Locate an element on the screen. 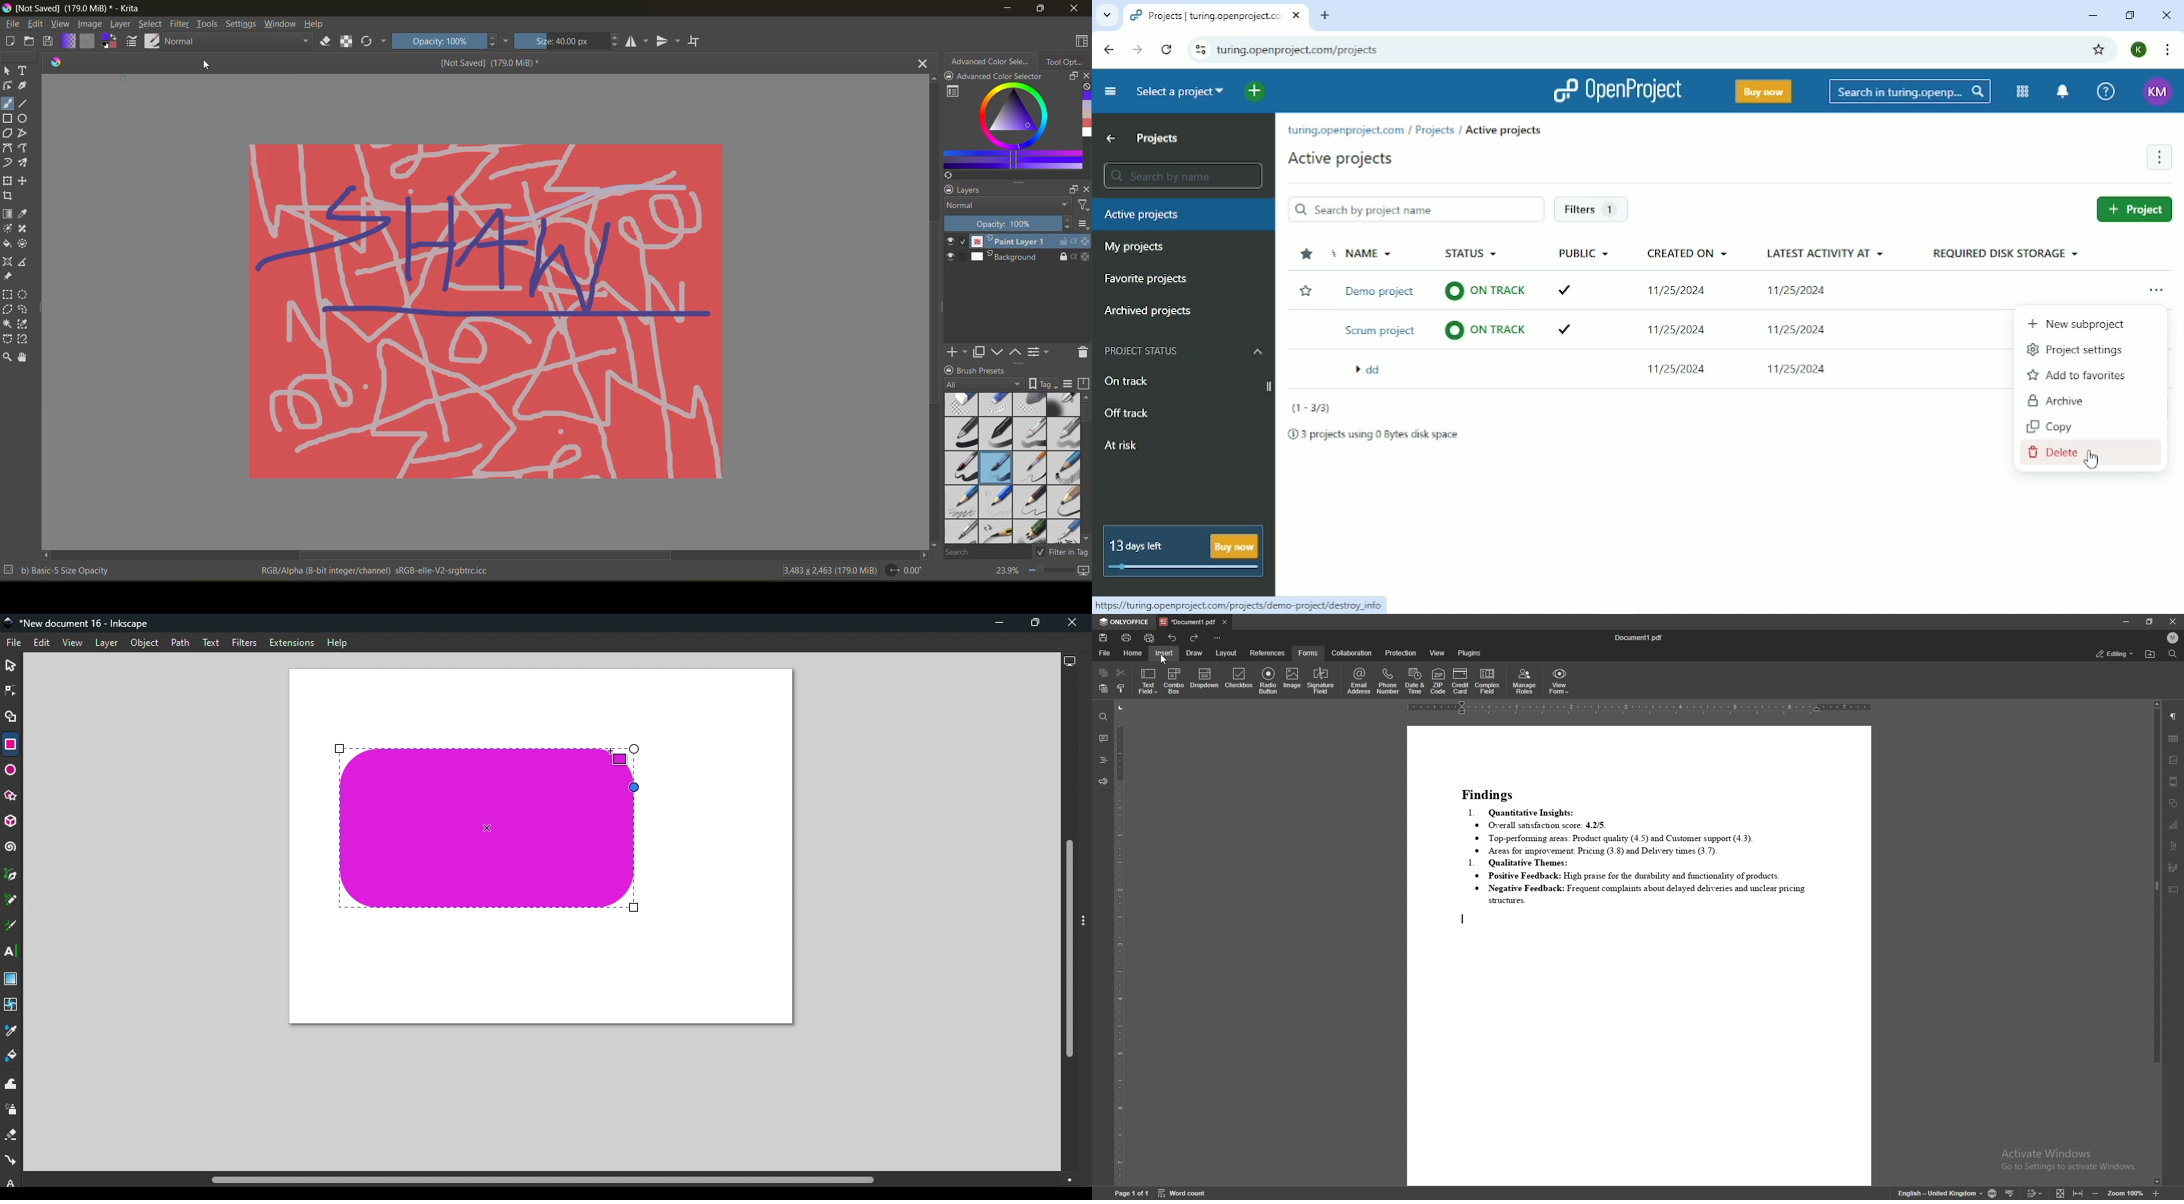 This screenshot has width=2184, height=1204. freehand selection tool is located at coordinates (26, 309).